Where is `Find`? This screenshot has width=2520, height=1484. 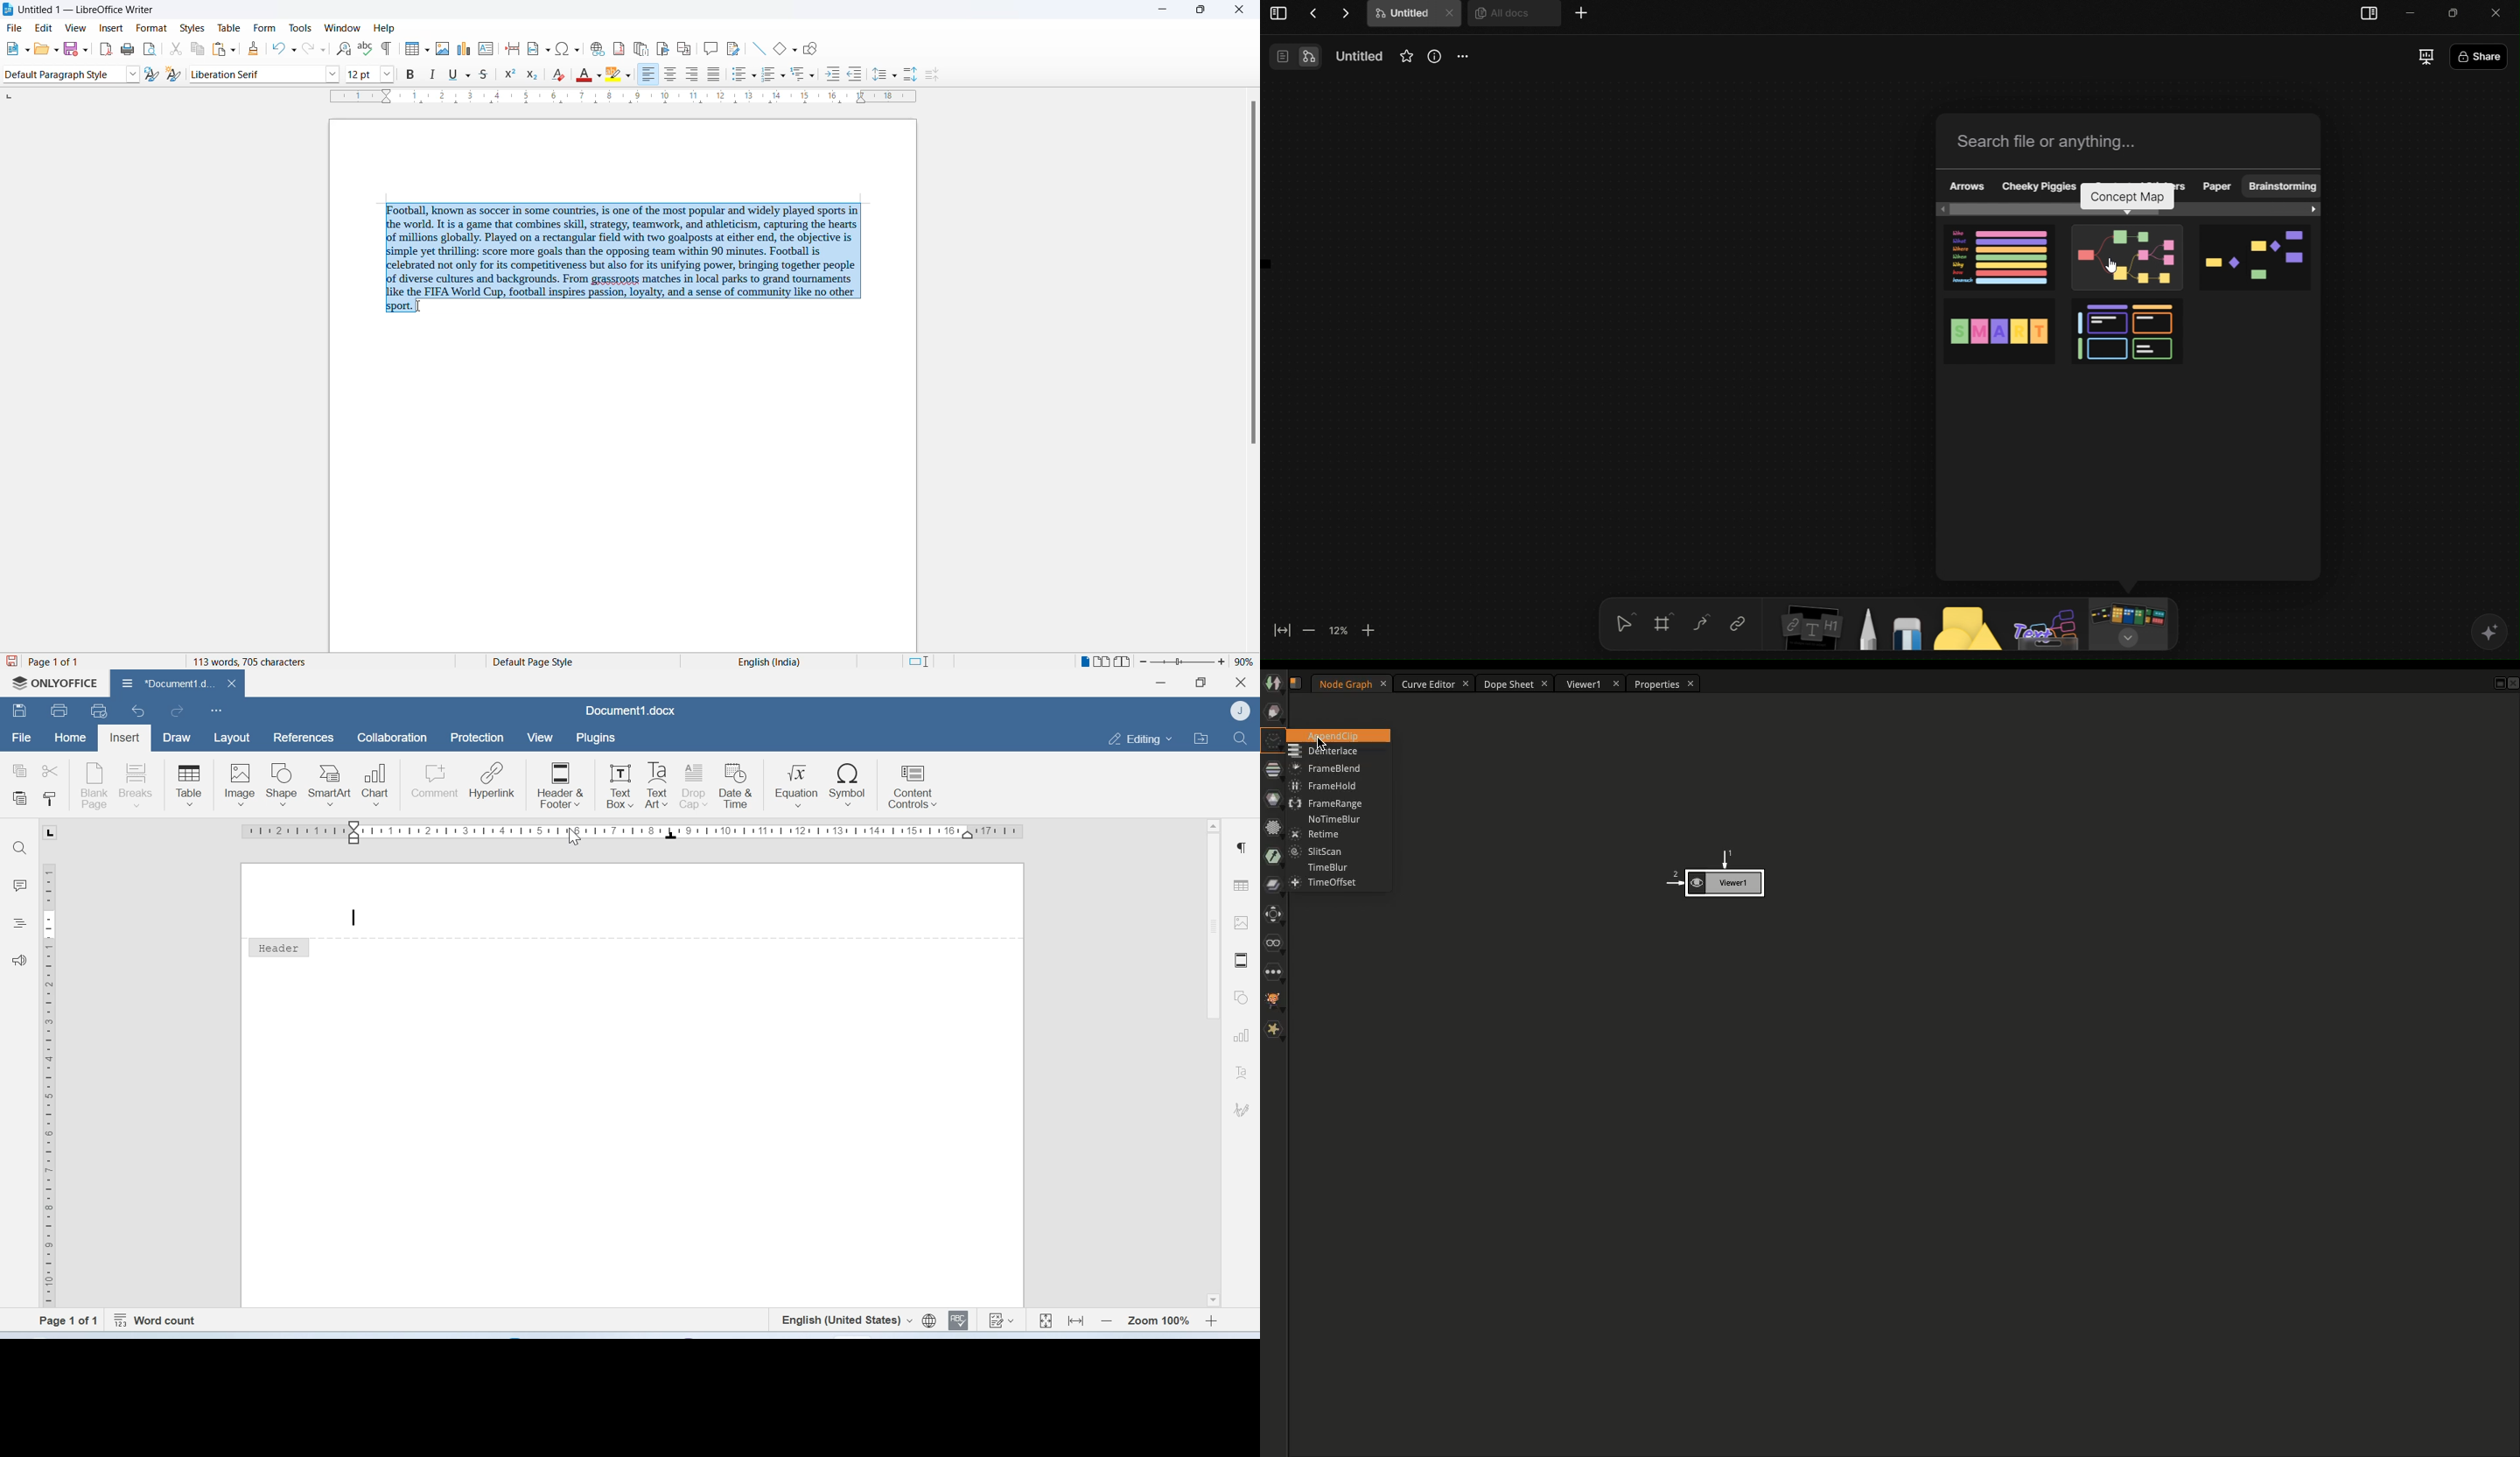
Find is located at coordinates (23, 848).